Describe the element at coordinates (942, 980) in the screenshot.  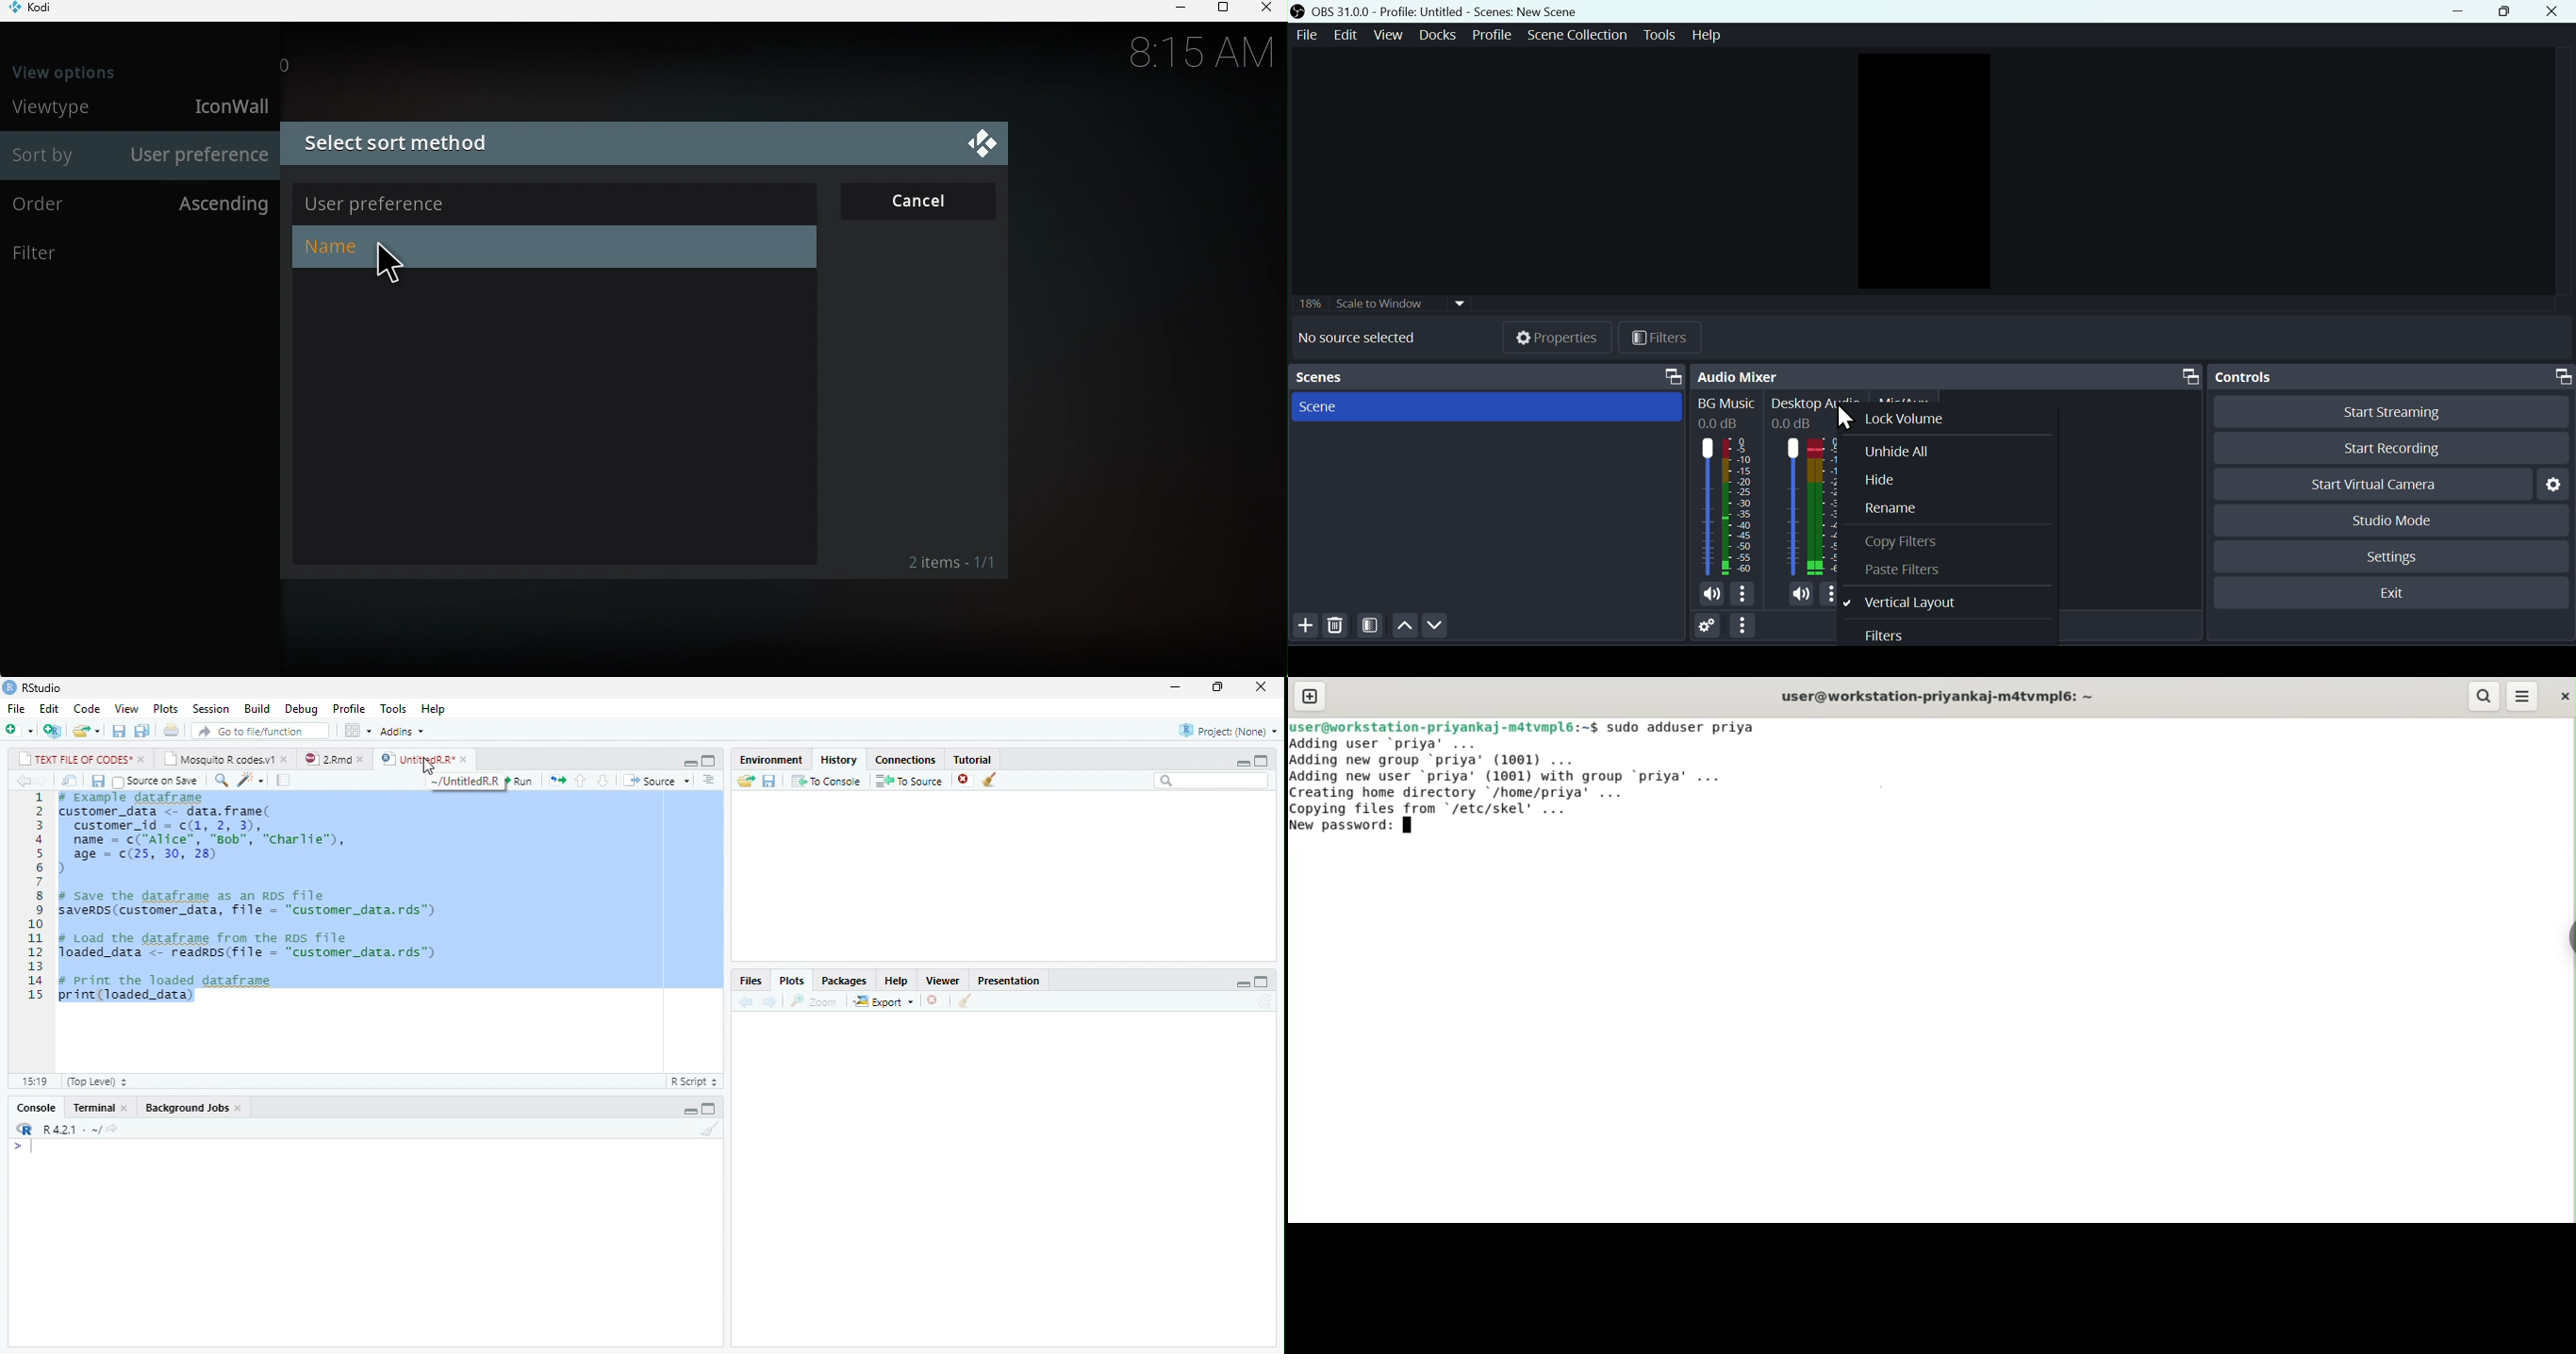
I see `Viewer` at that location.